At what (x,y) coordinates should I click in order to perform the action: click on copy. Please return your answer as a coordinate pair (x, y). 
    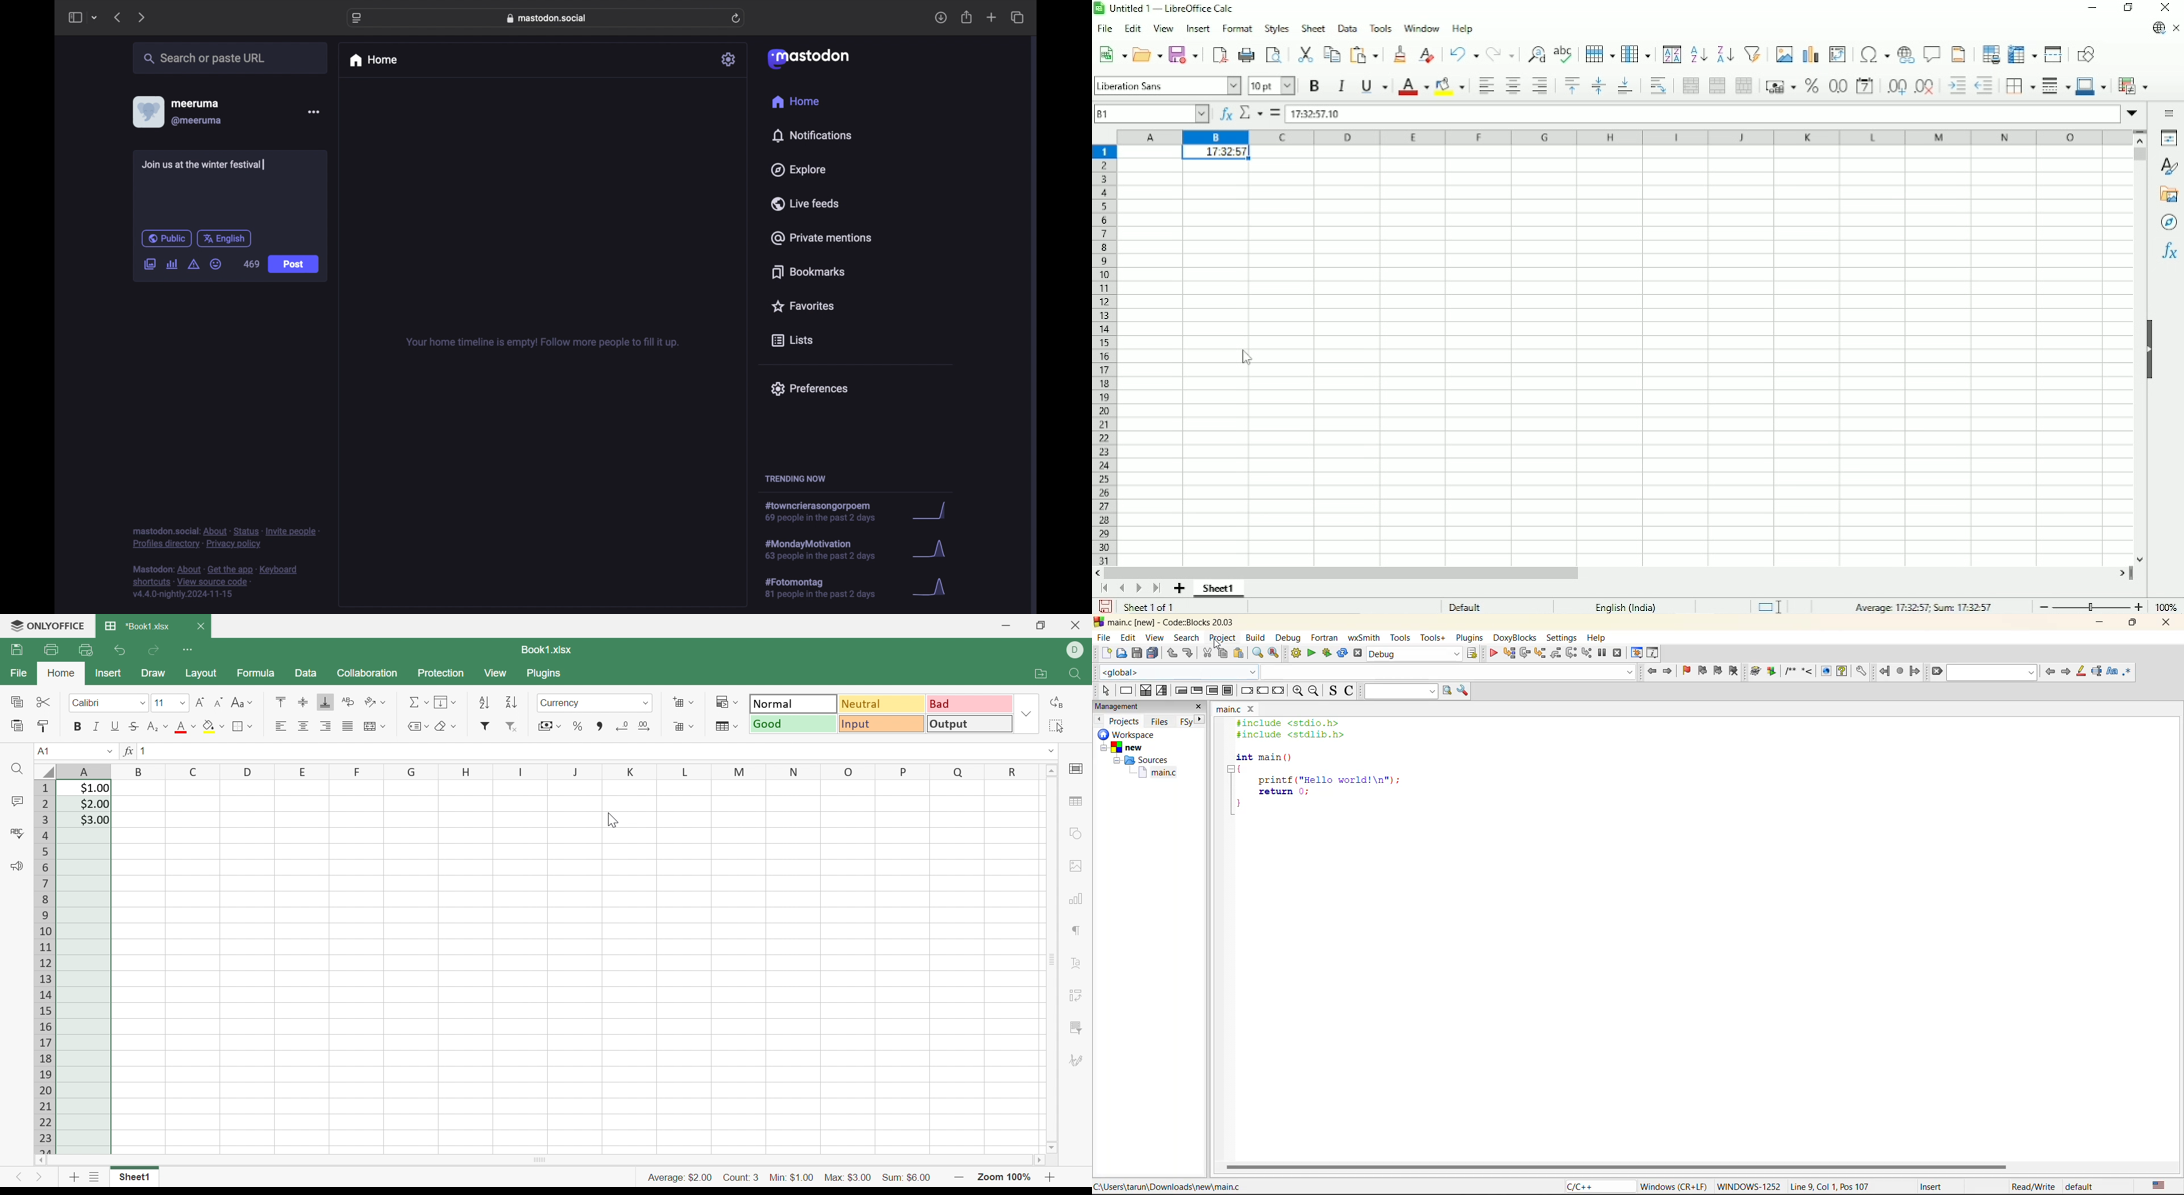
    Looking at the image, I should click on (1223, 653).